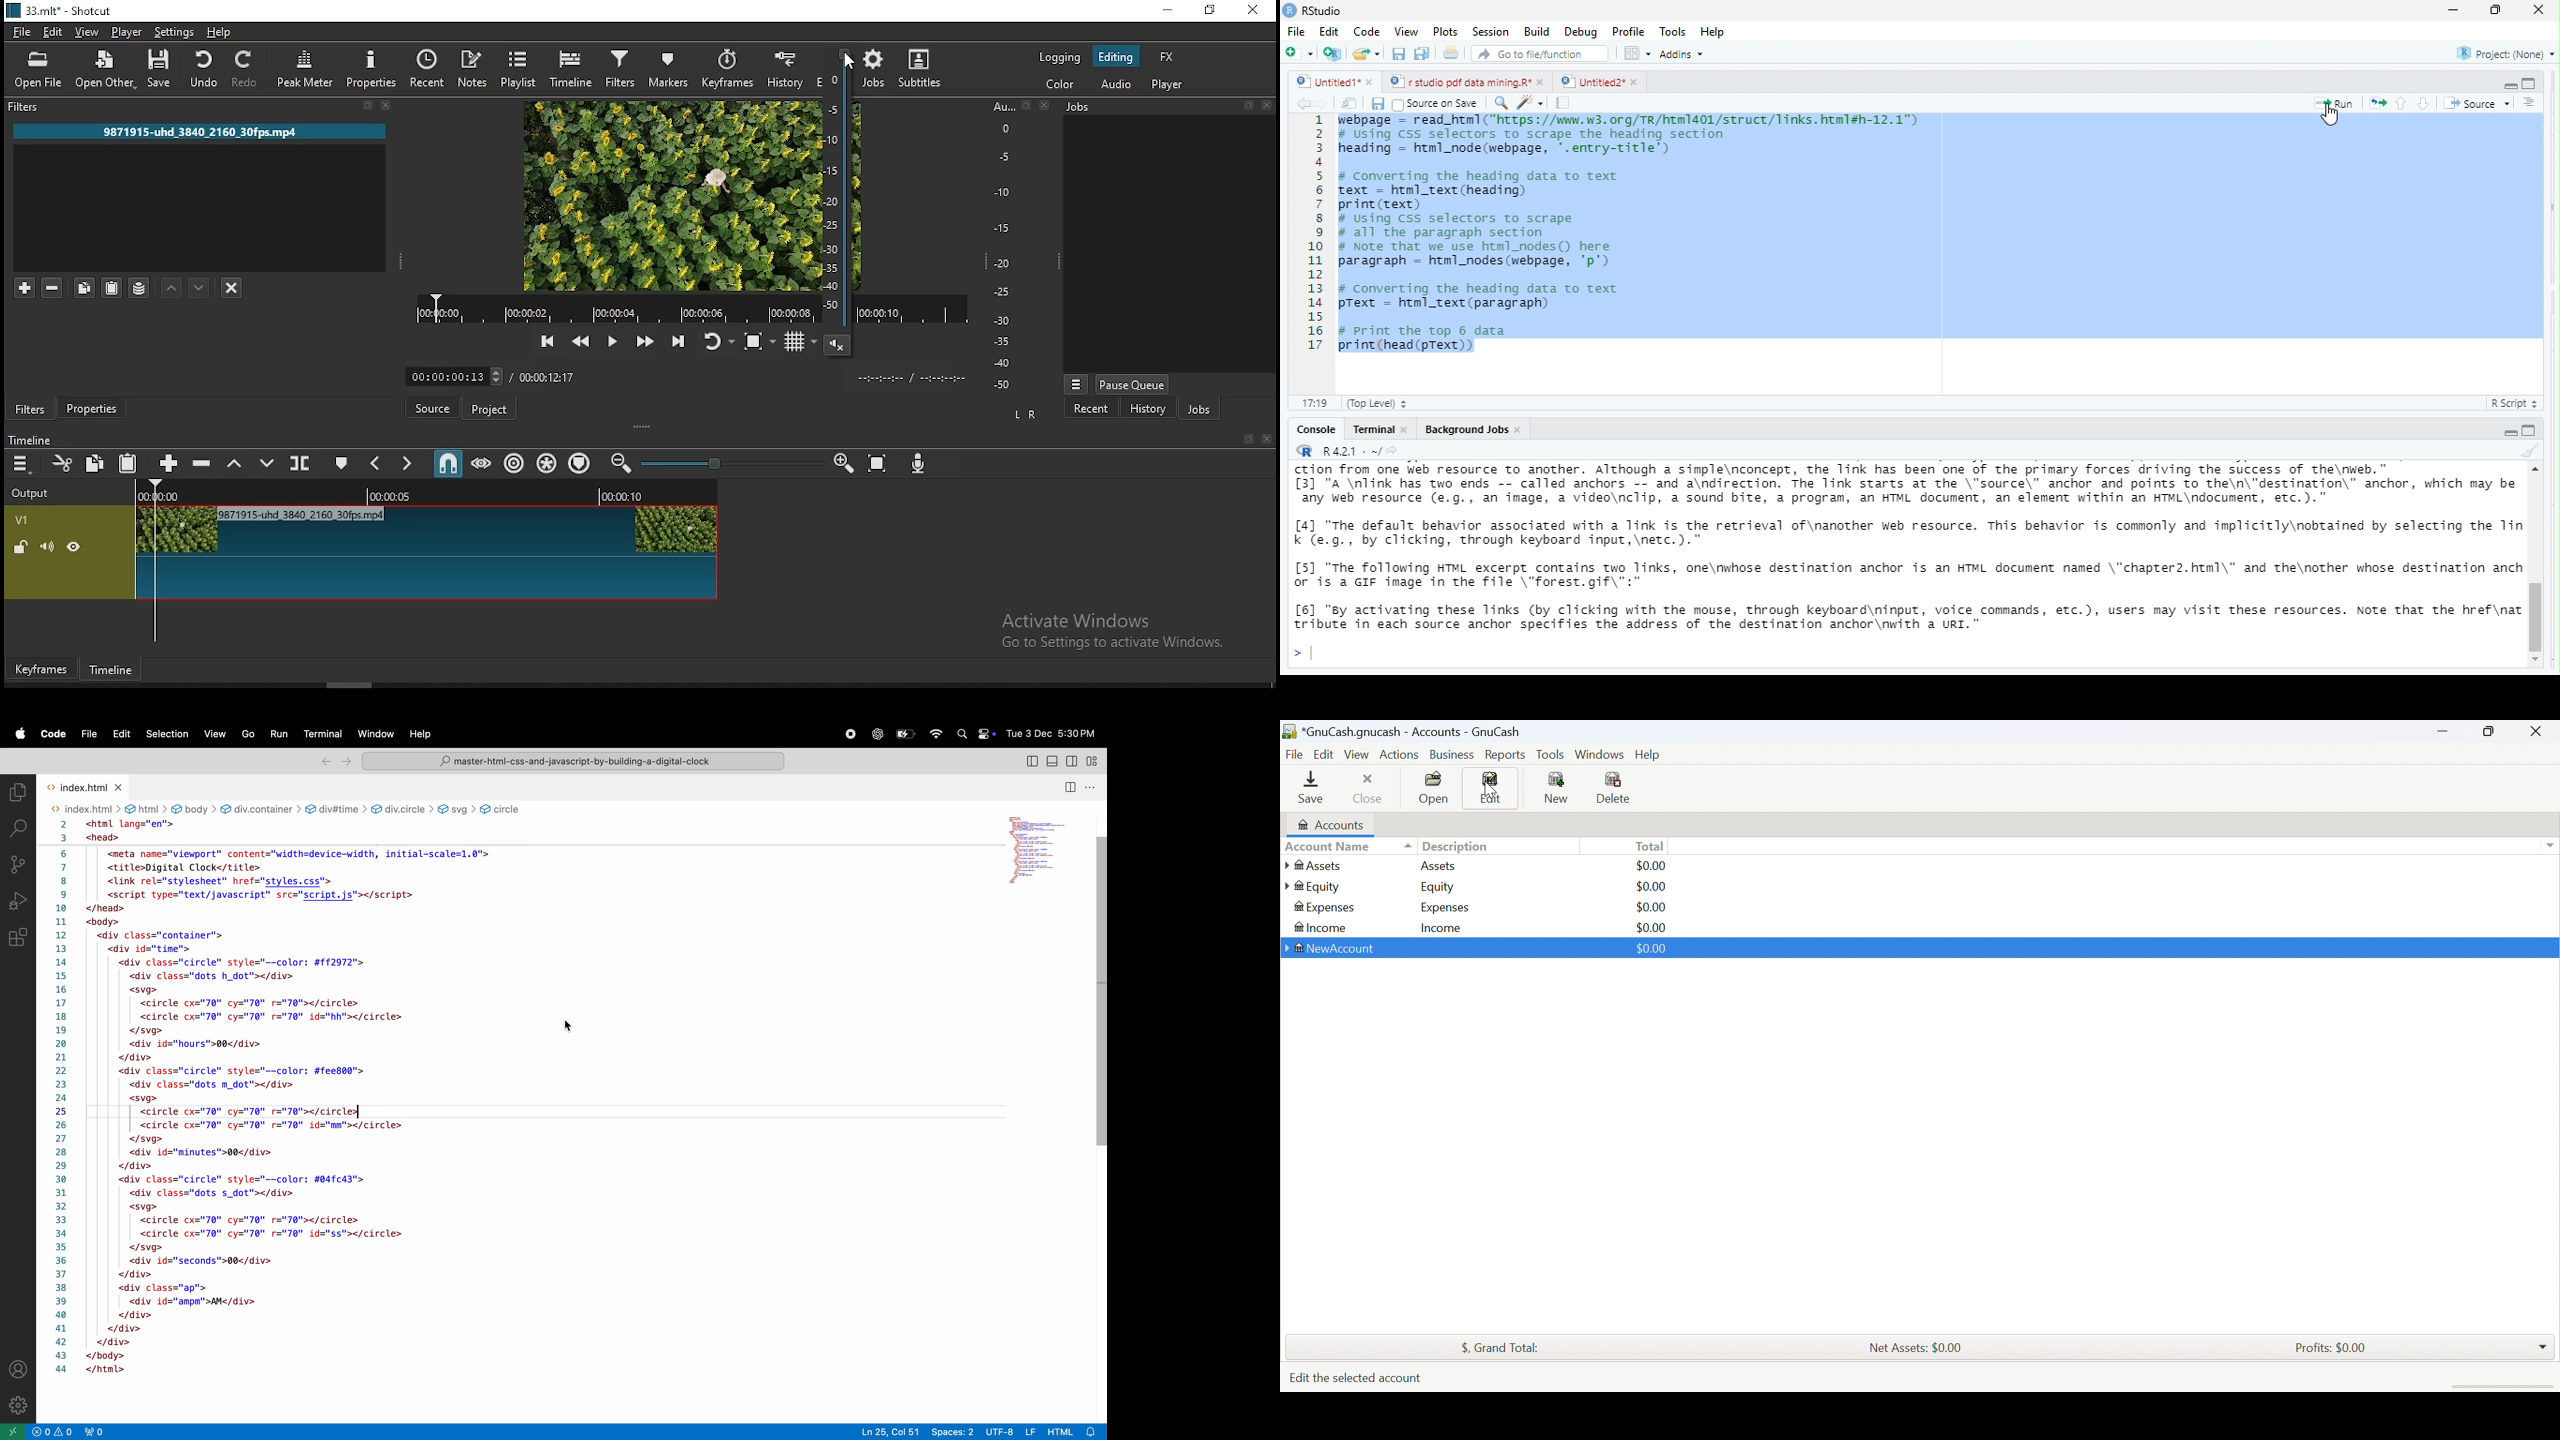 The height and width of the screenshot is (1456, 2576). Describe the element at coordinates (2335, 104) in the screenshot. I see `run` at that location.